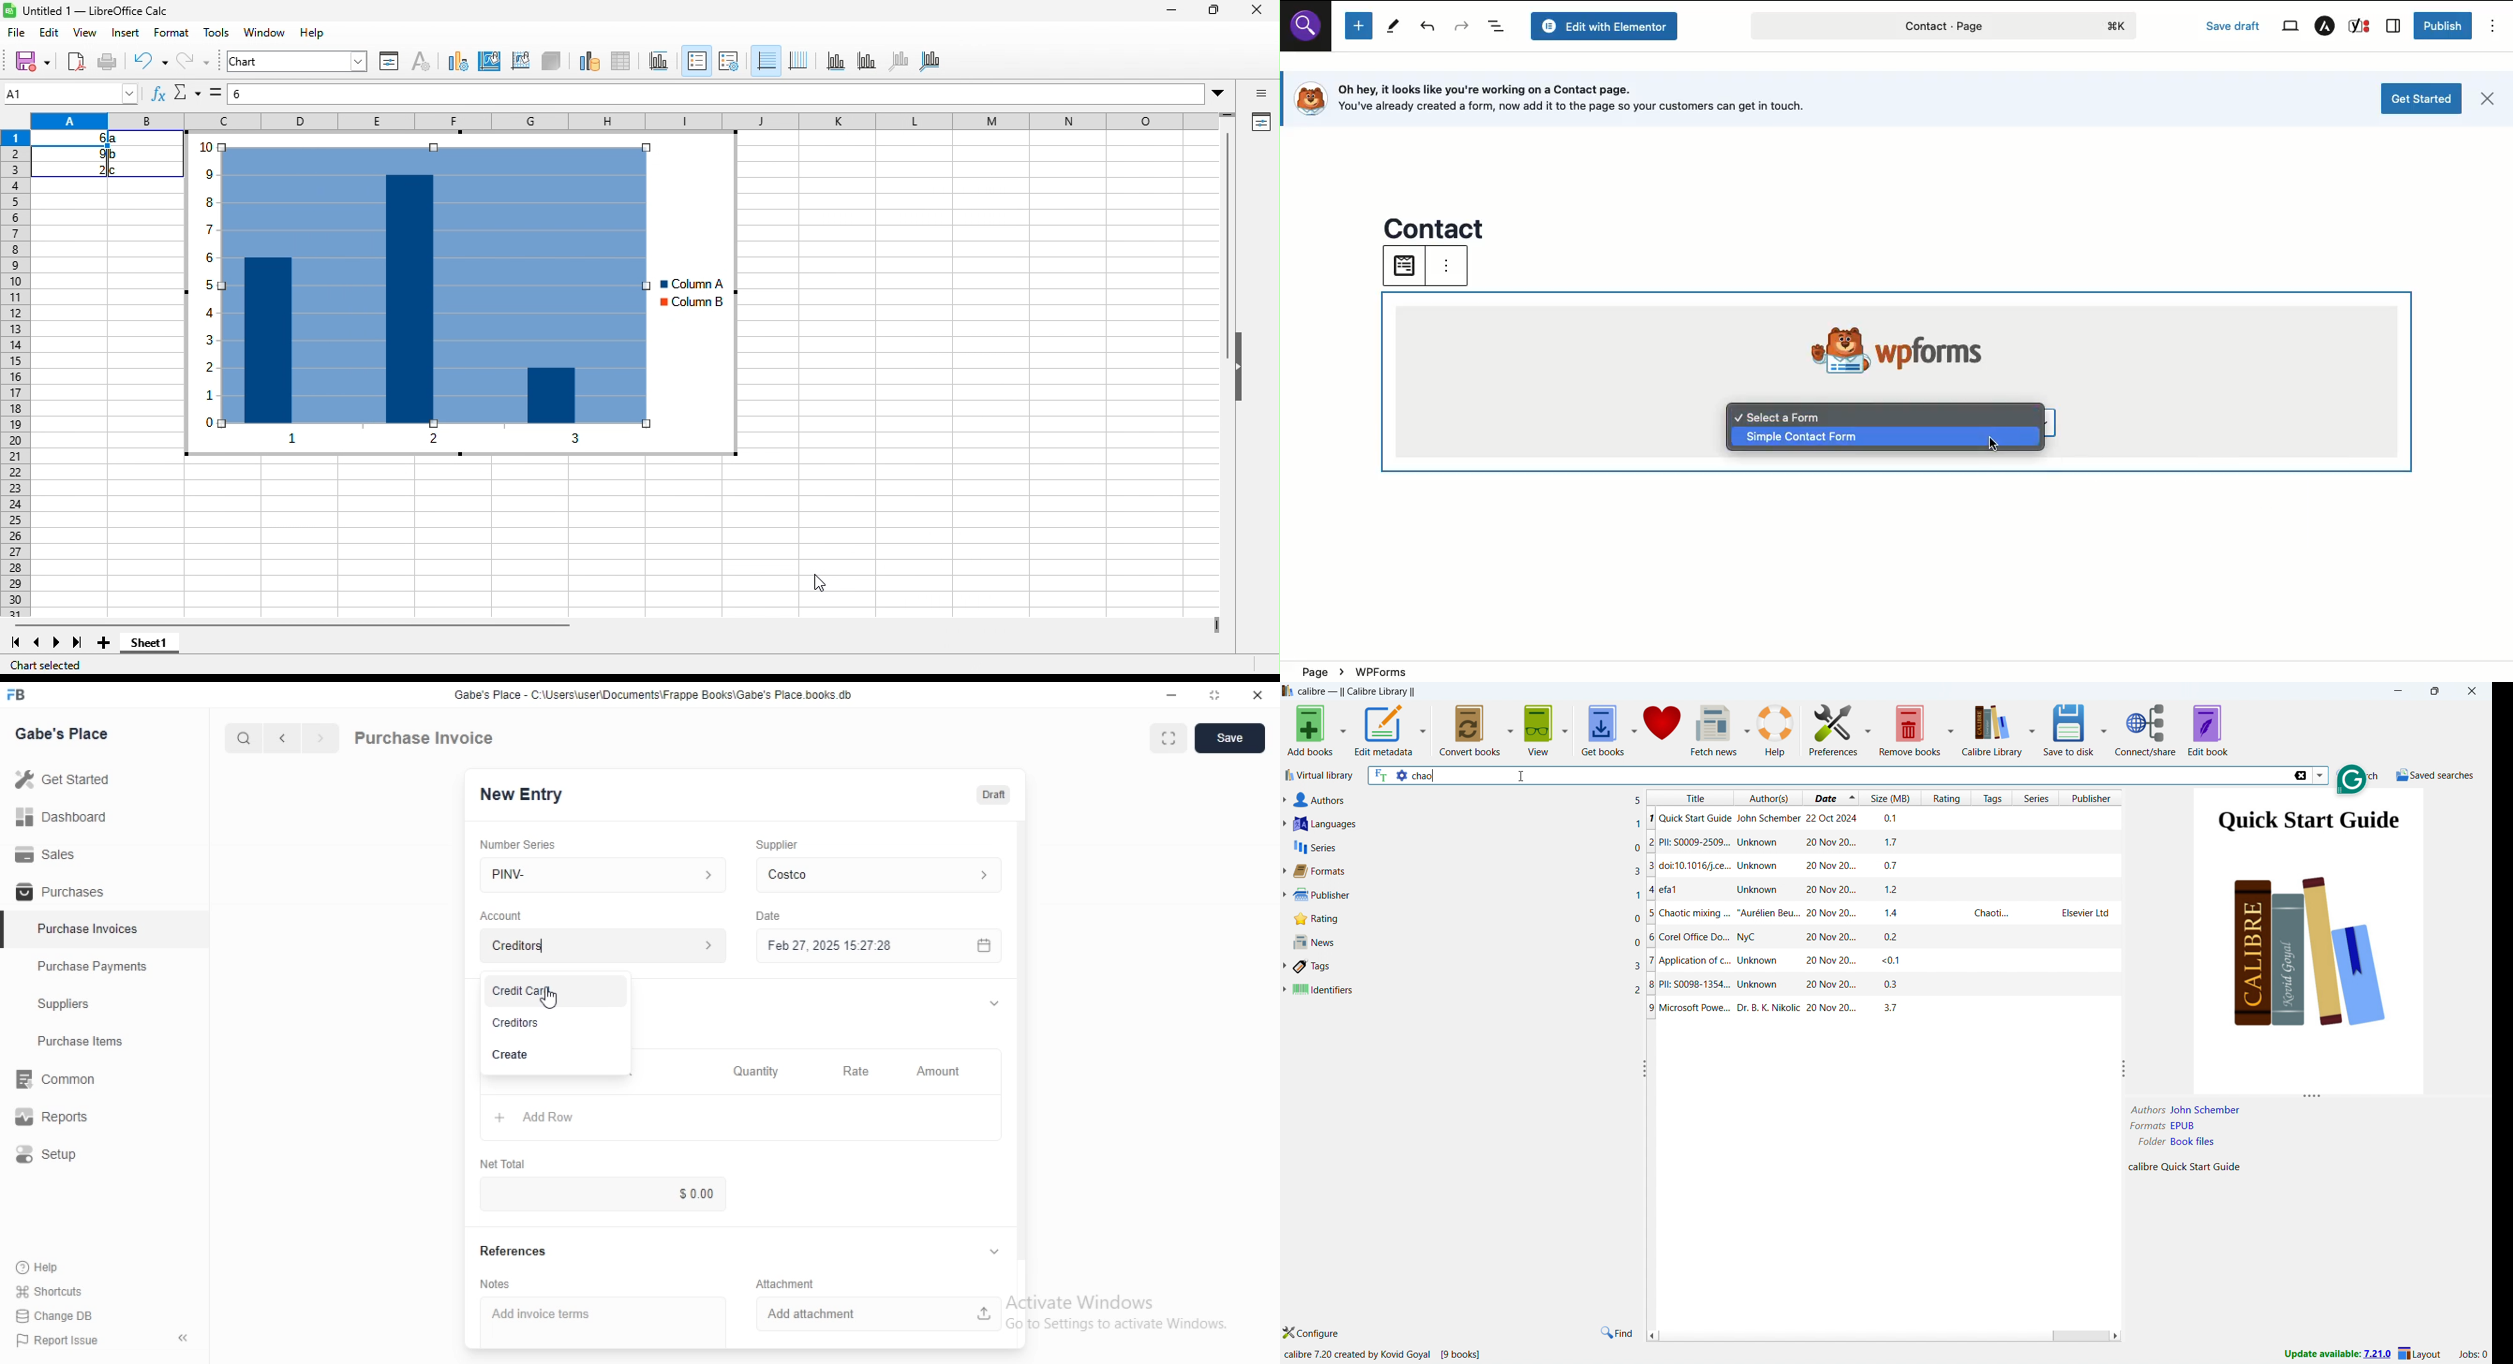 The height and width of the screenshot is (1372, 2520). I want to click on Publish, so click(2443, 26).